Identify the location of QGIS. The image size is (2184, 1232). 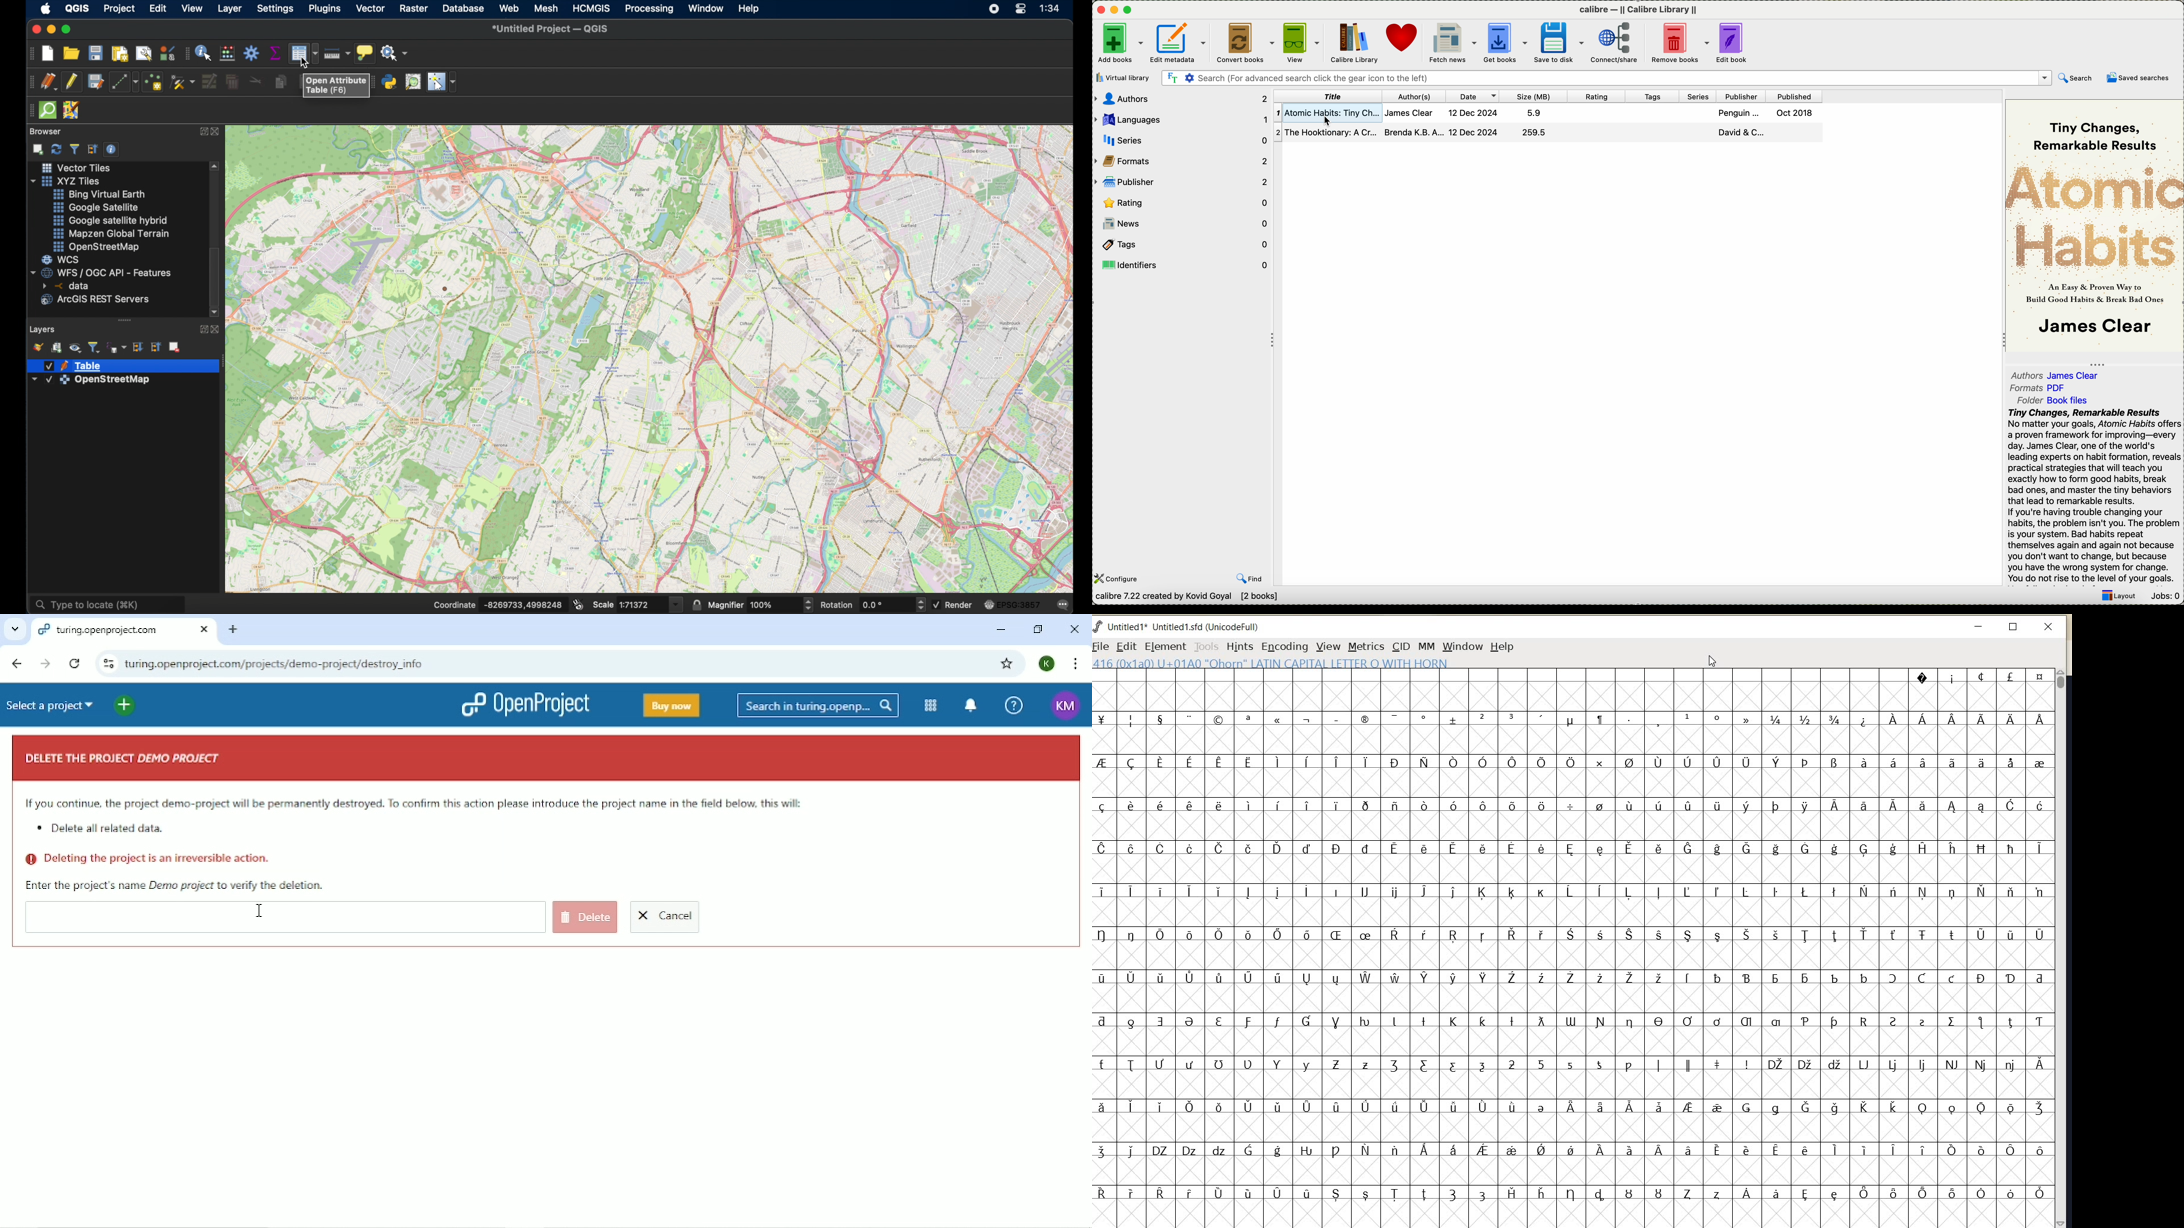
(77, 8).